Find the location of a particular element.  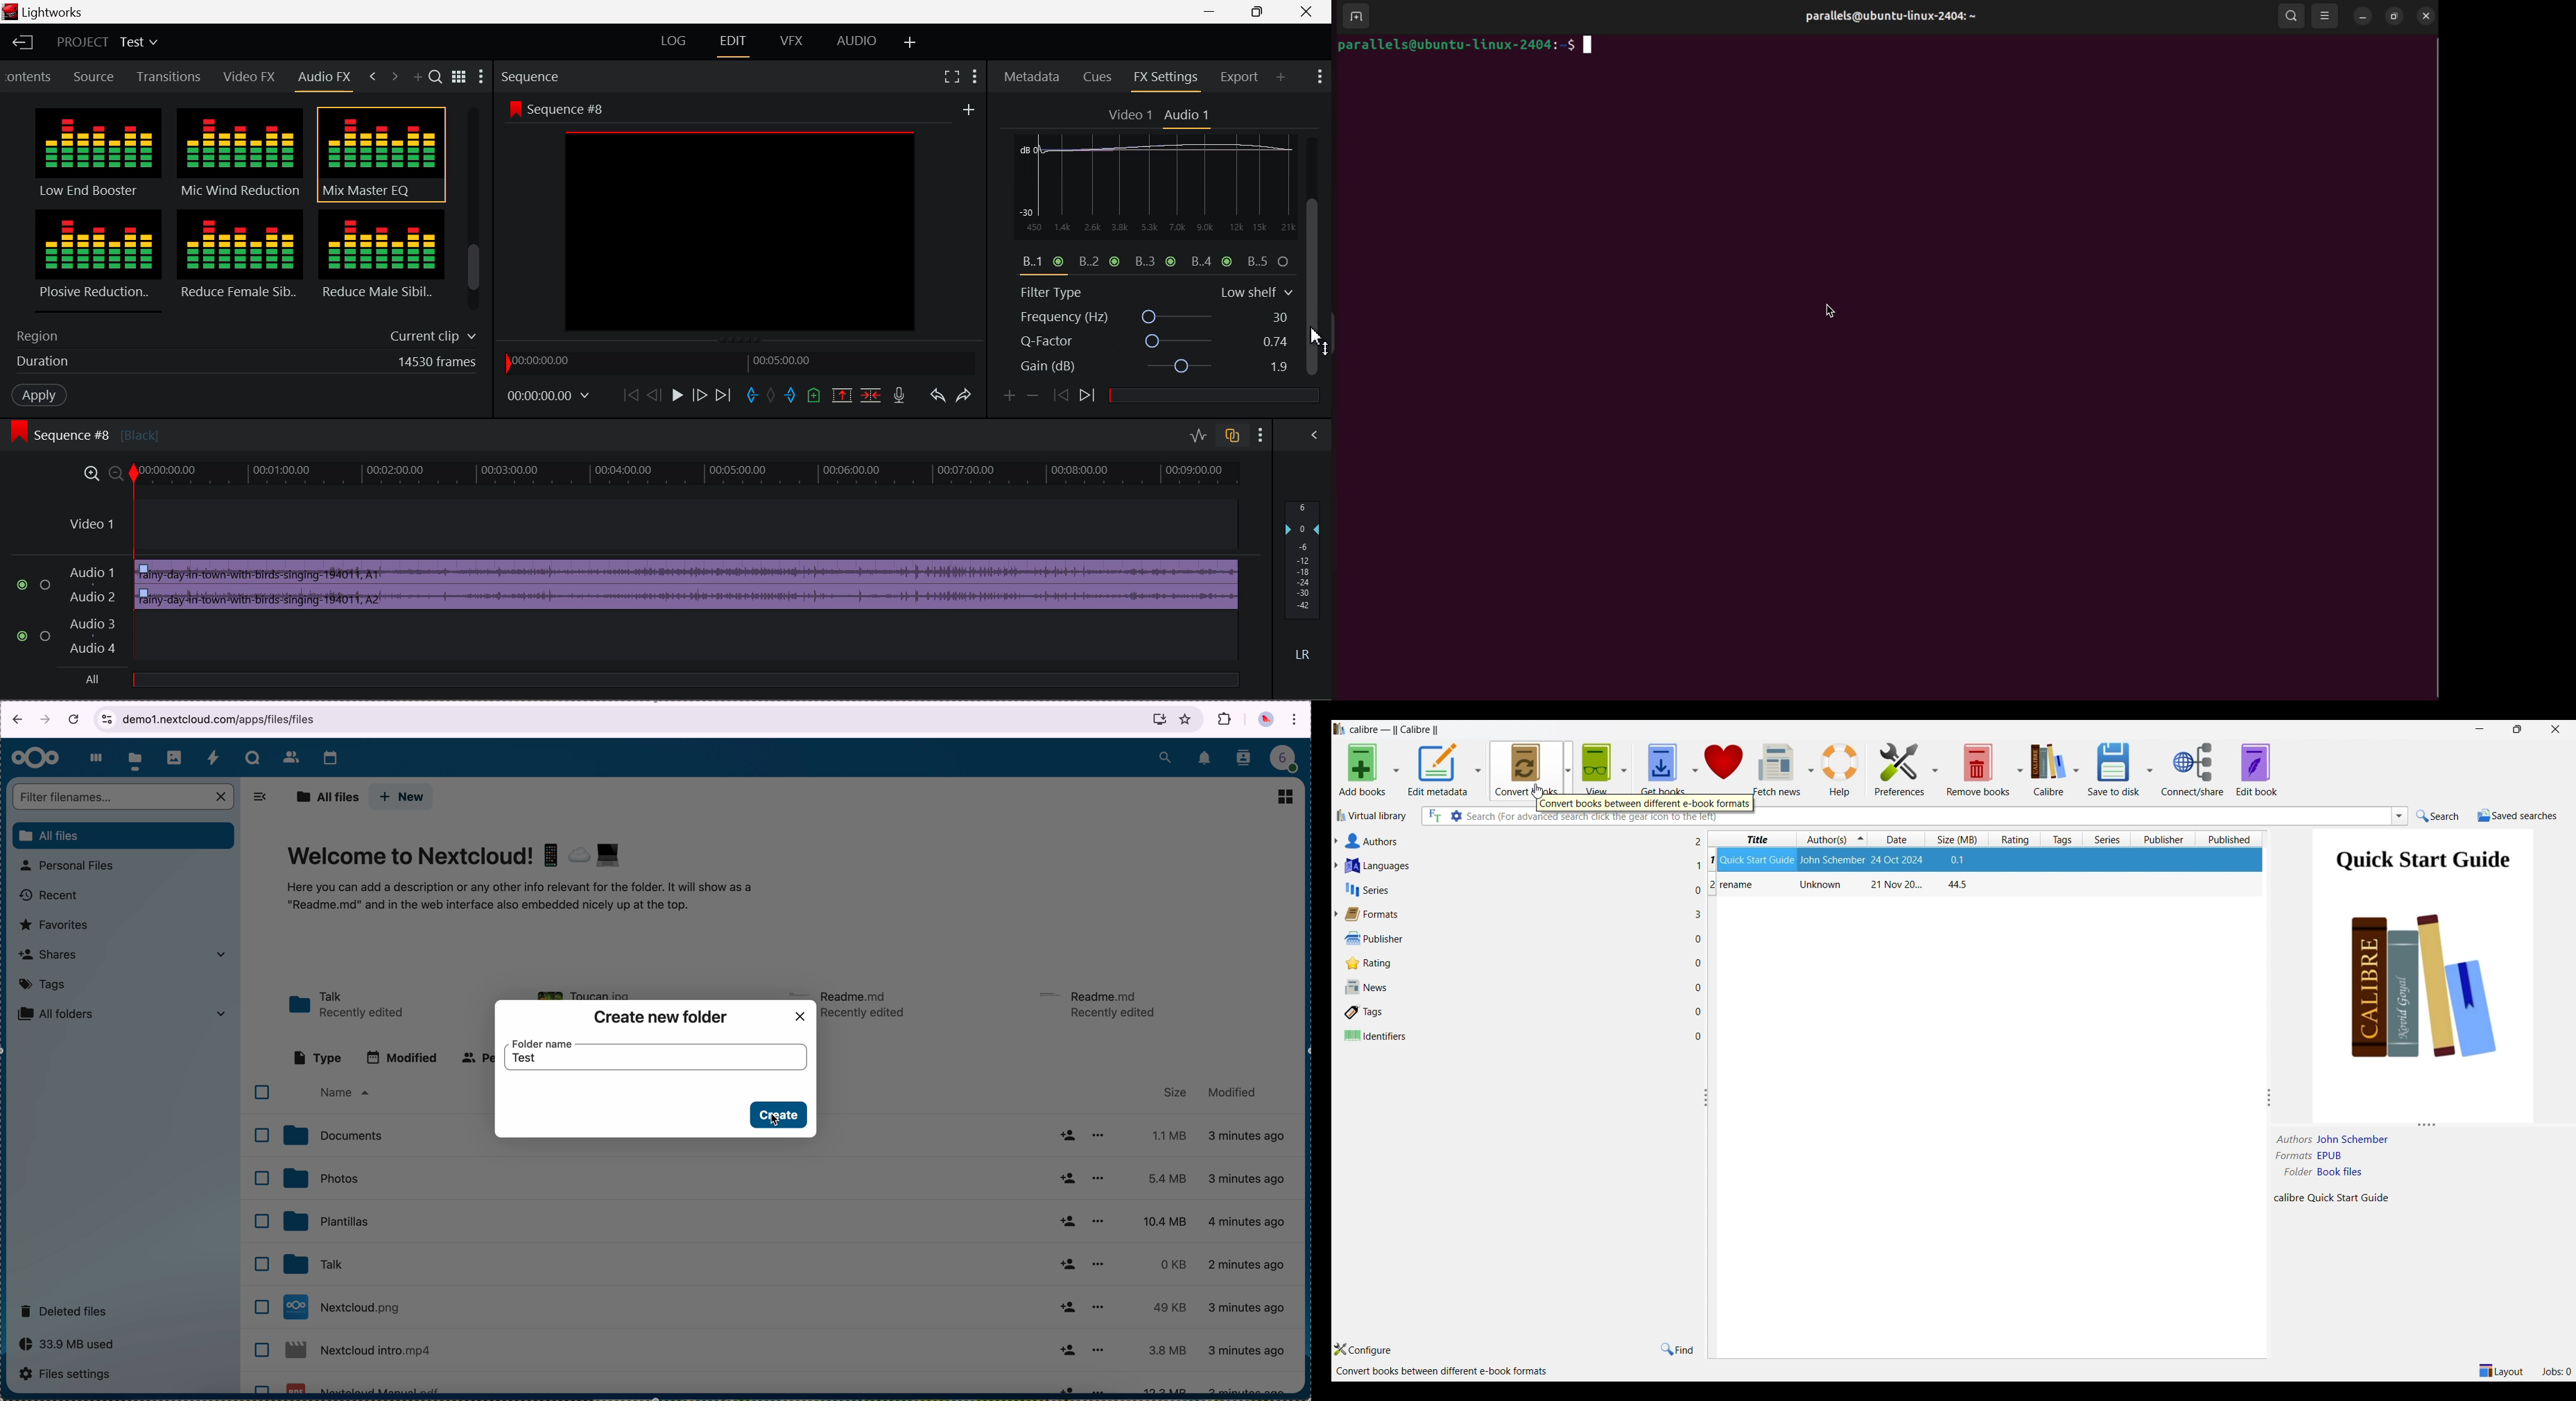

View options is located at coordinates (1623, 770).